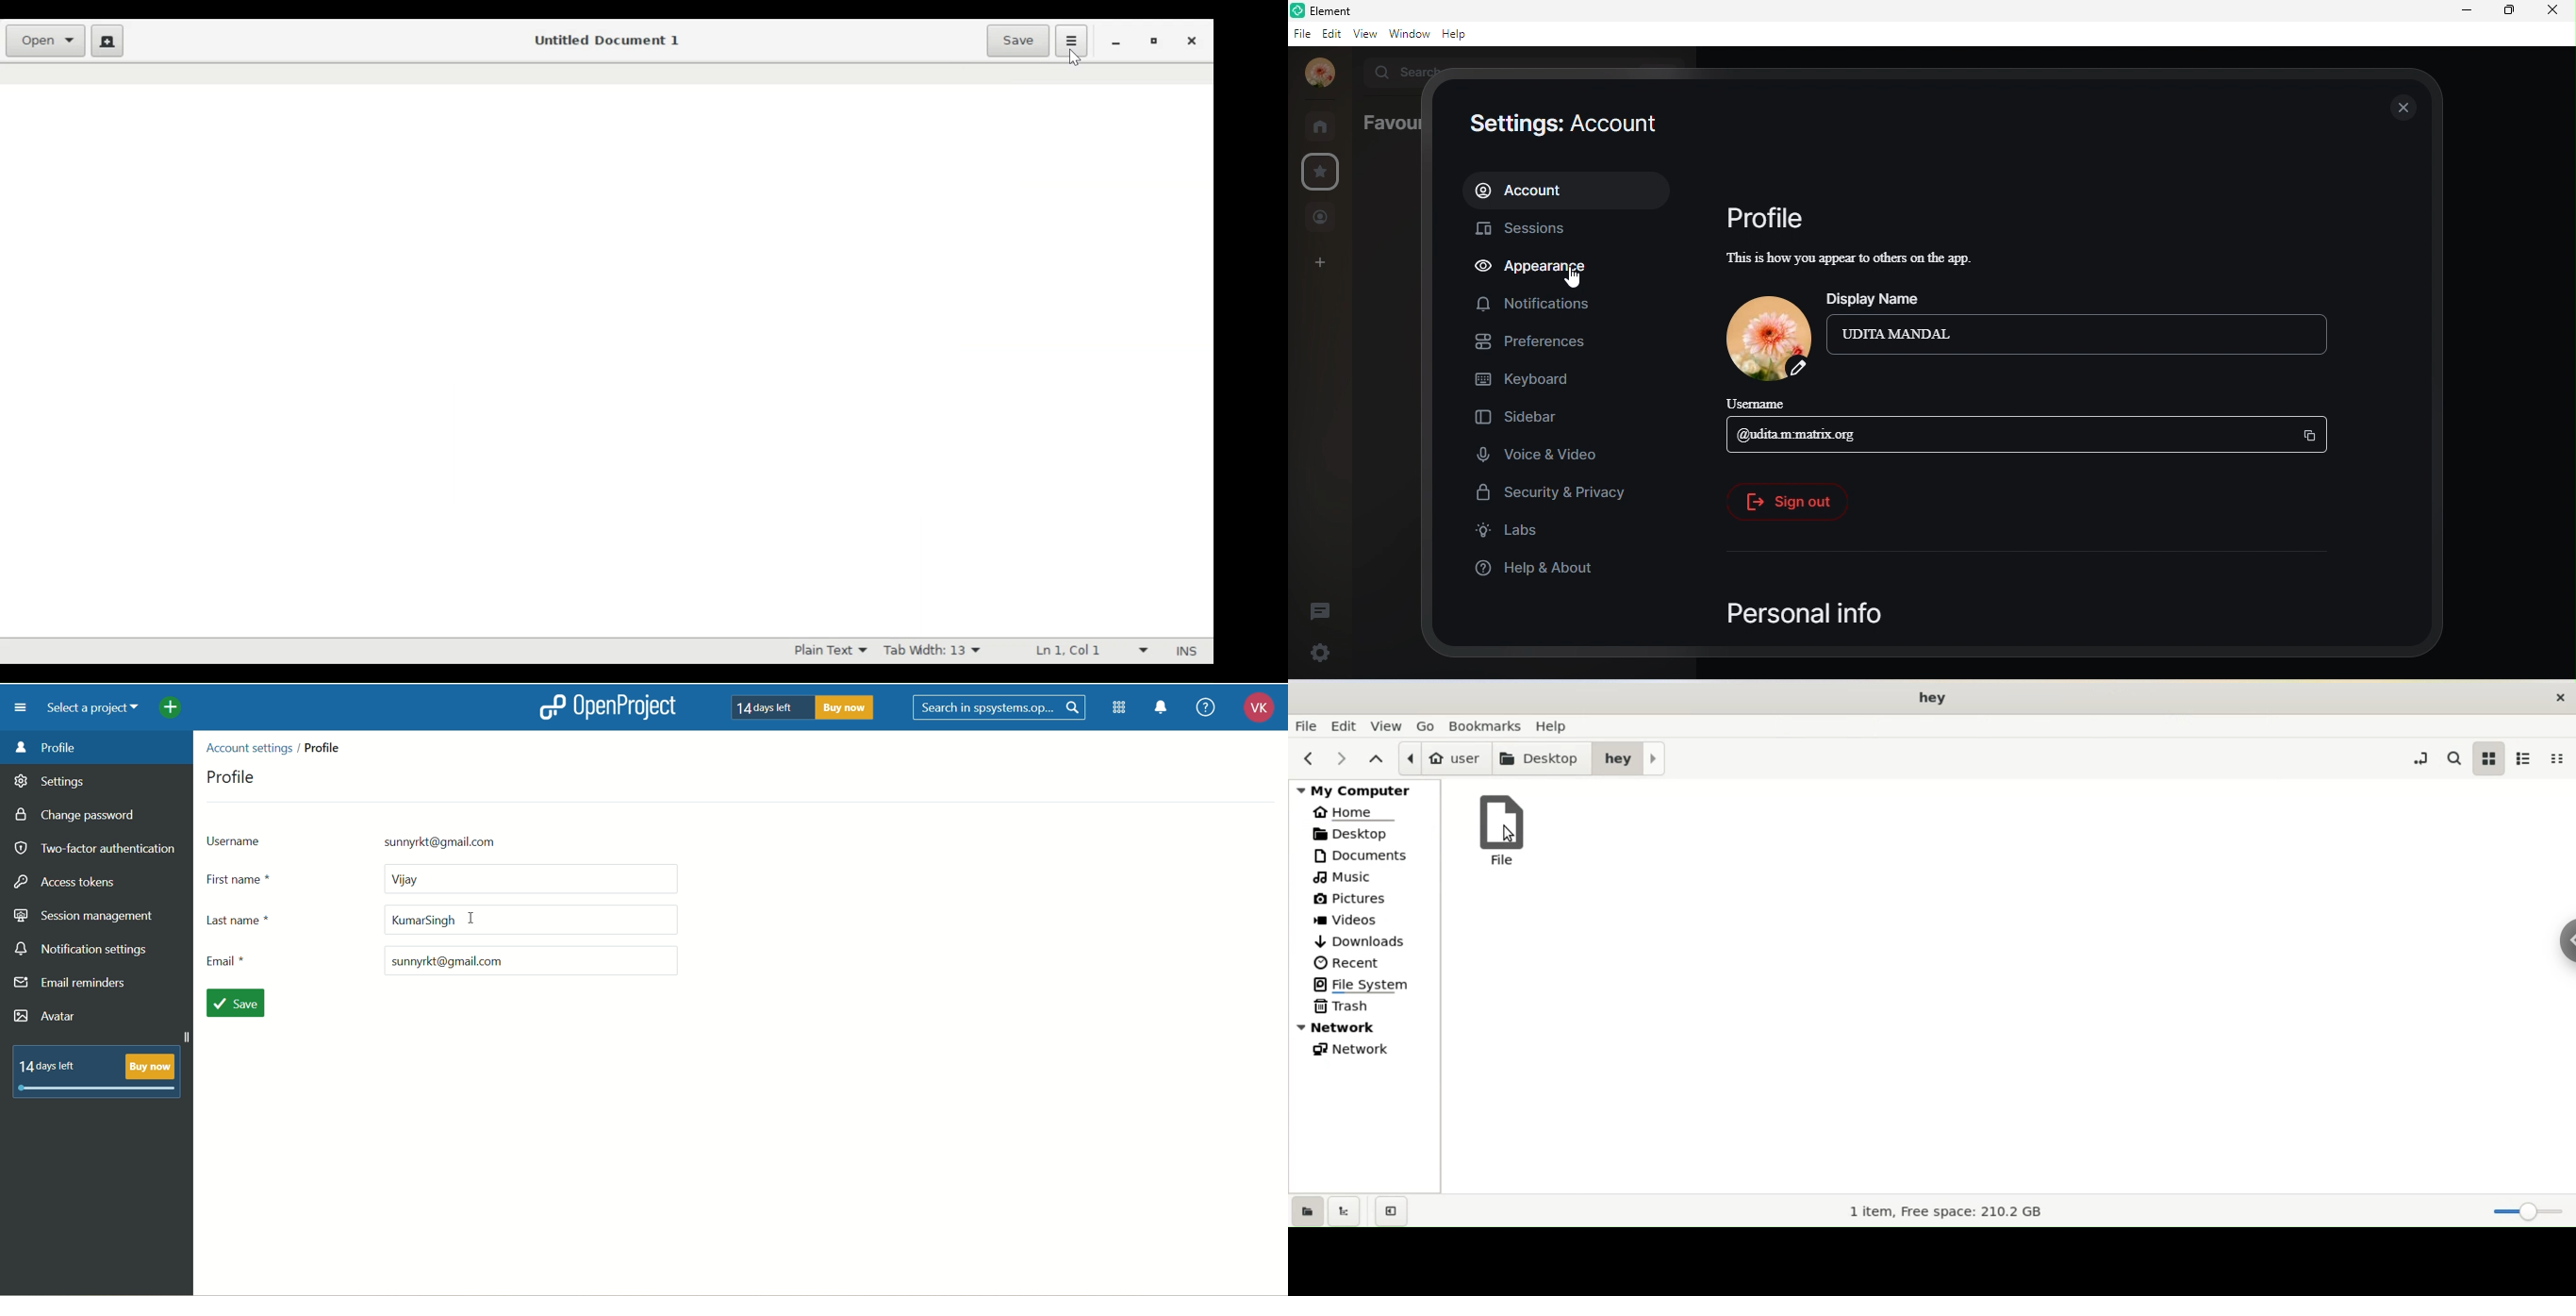 This screenshot has width=2576, height=1316. Describe the element at coordinates (1318, 608) in the screenshot. I see `thread` at that location.